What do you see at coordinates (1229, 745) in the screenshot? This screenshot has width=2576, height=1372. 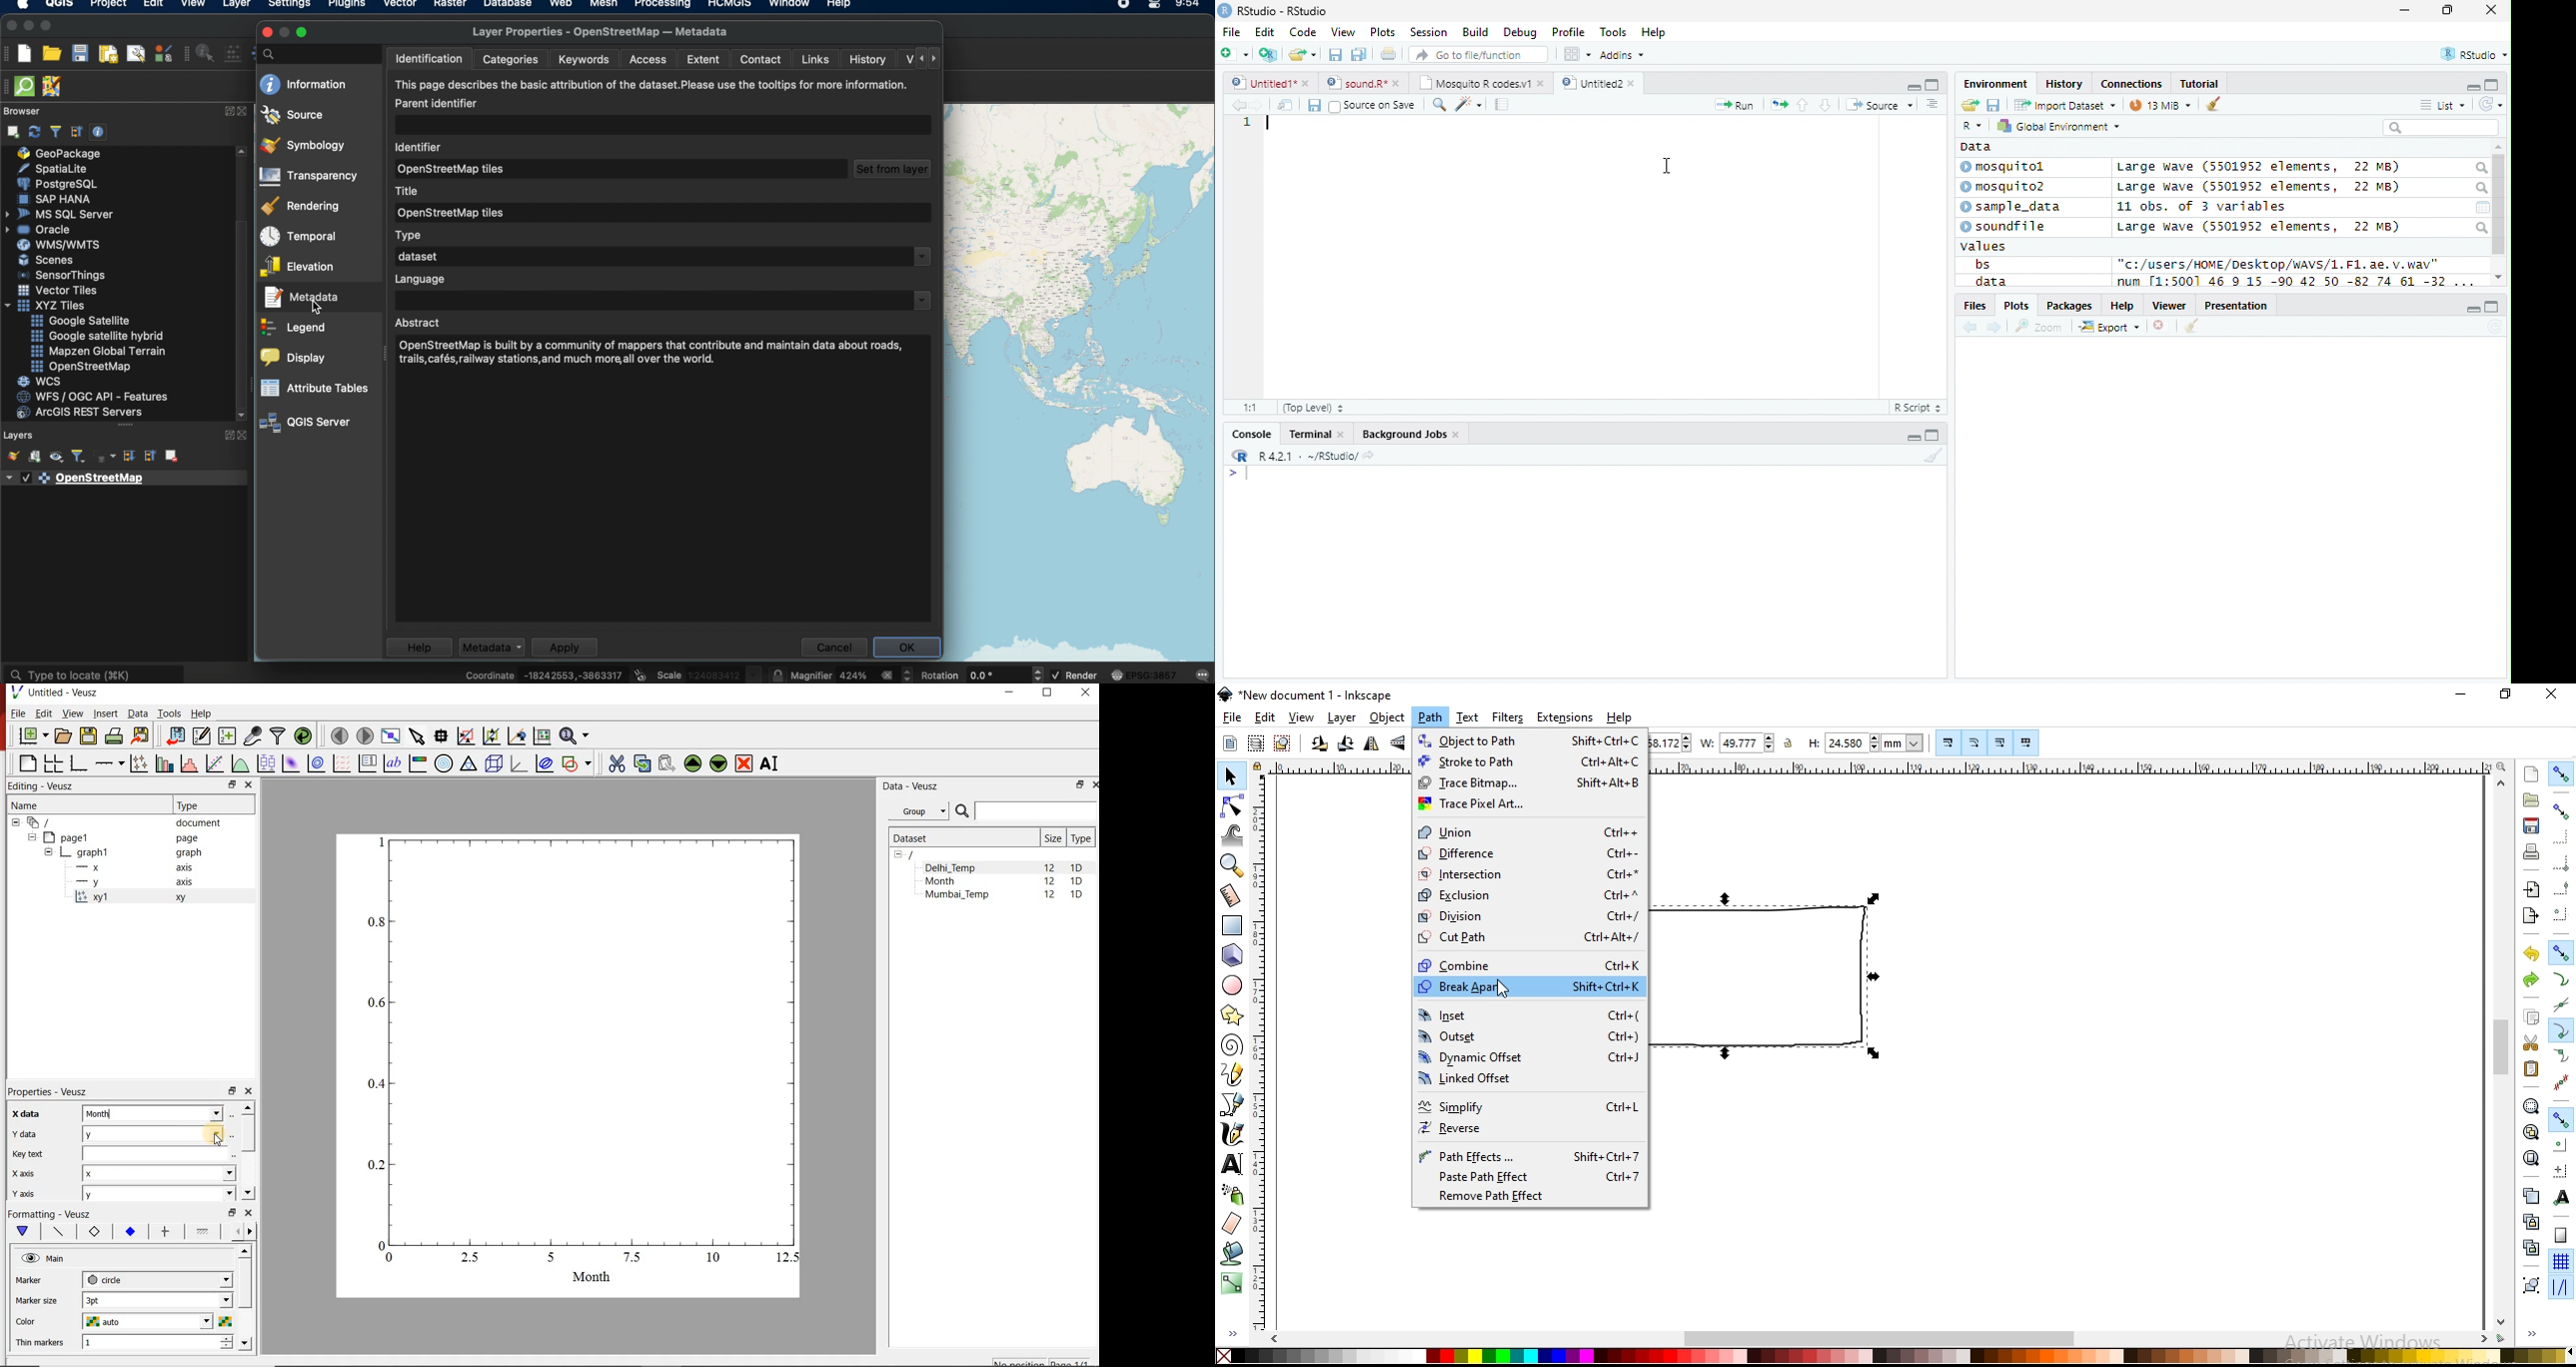 I see `select all objects or all nodes` at bounding box center [1229, 745].